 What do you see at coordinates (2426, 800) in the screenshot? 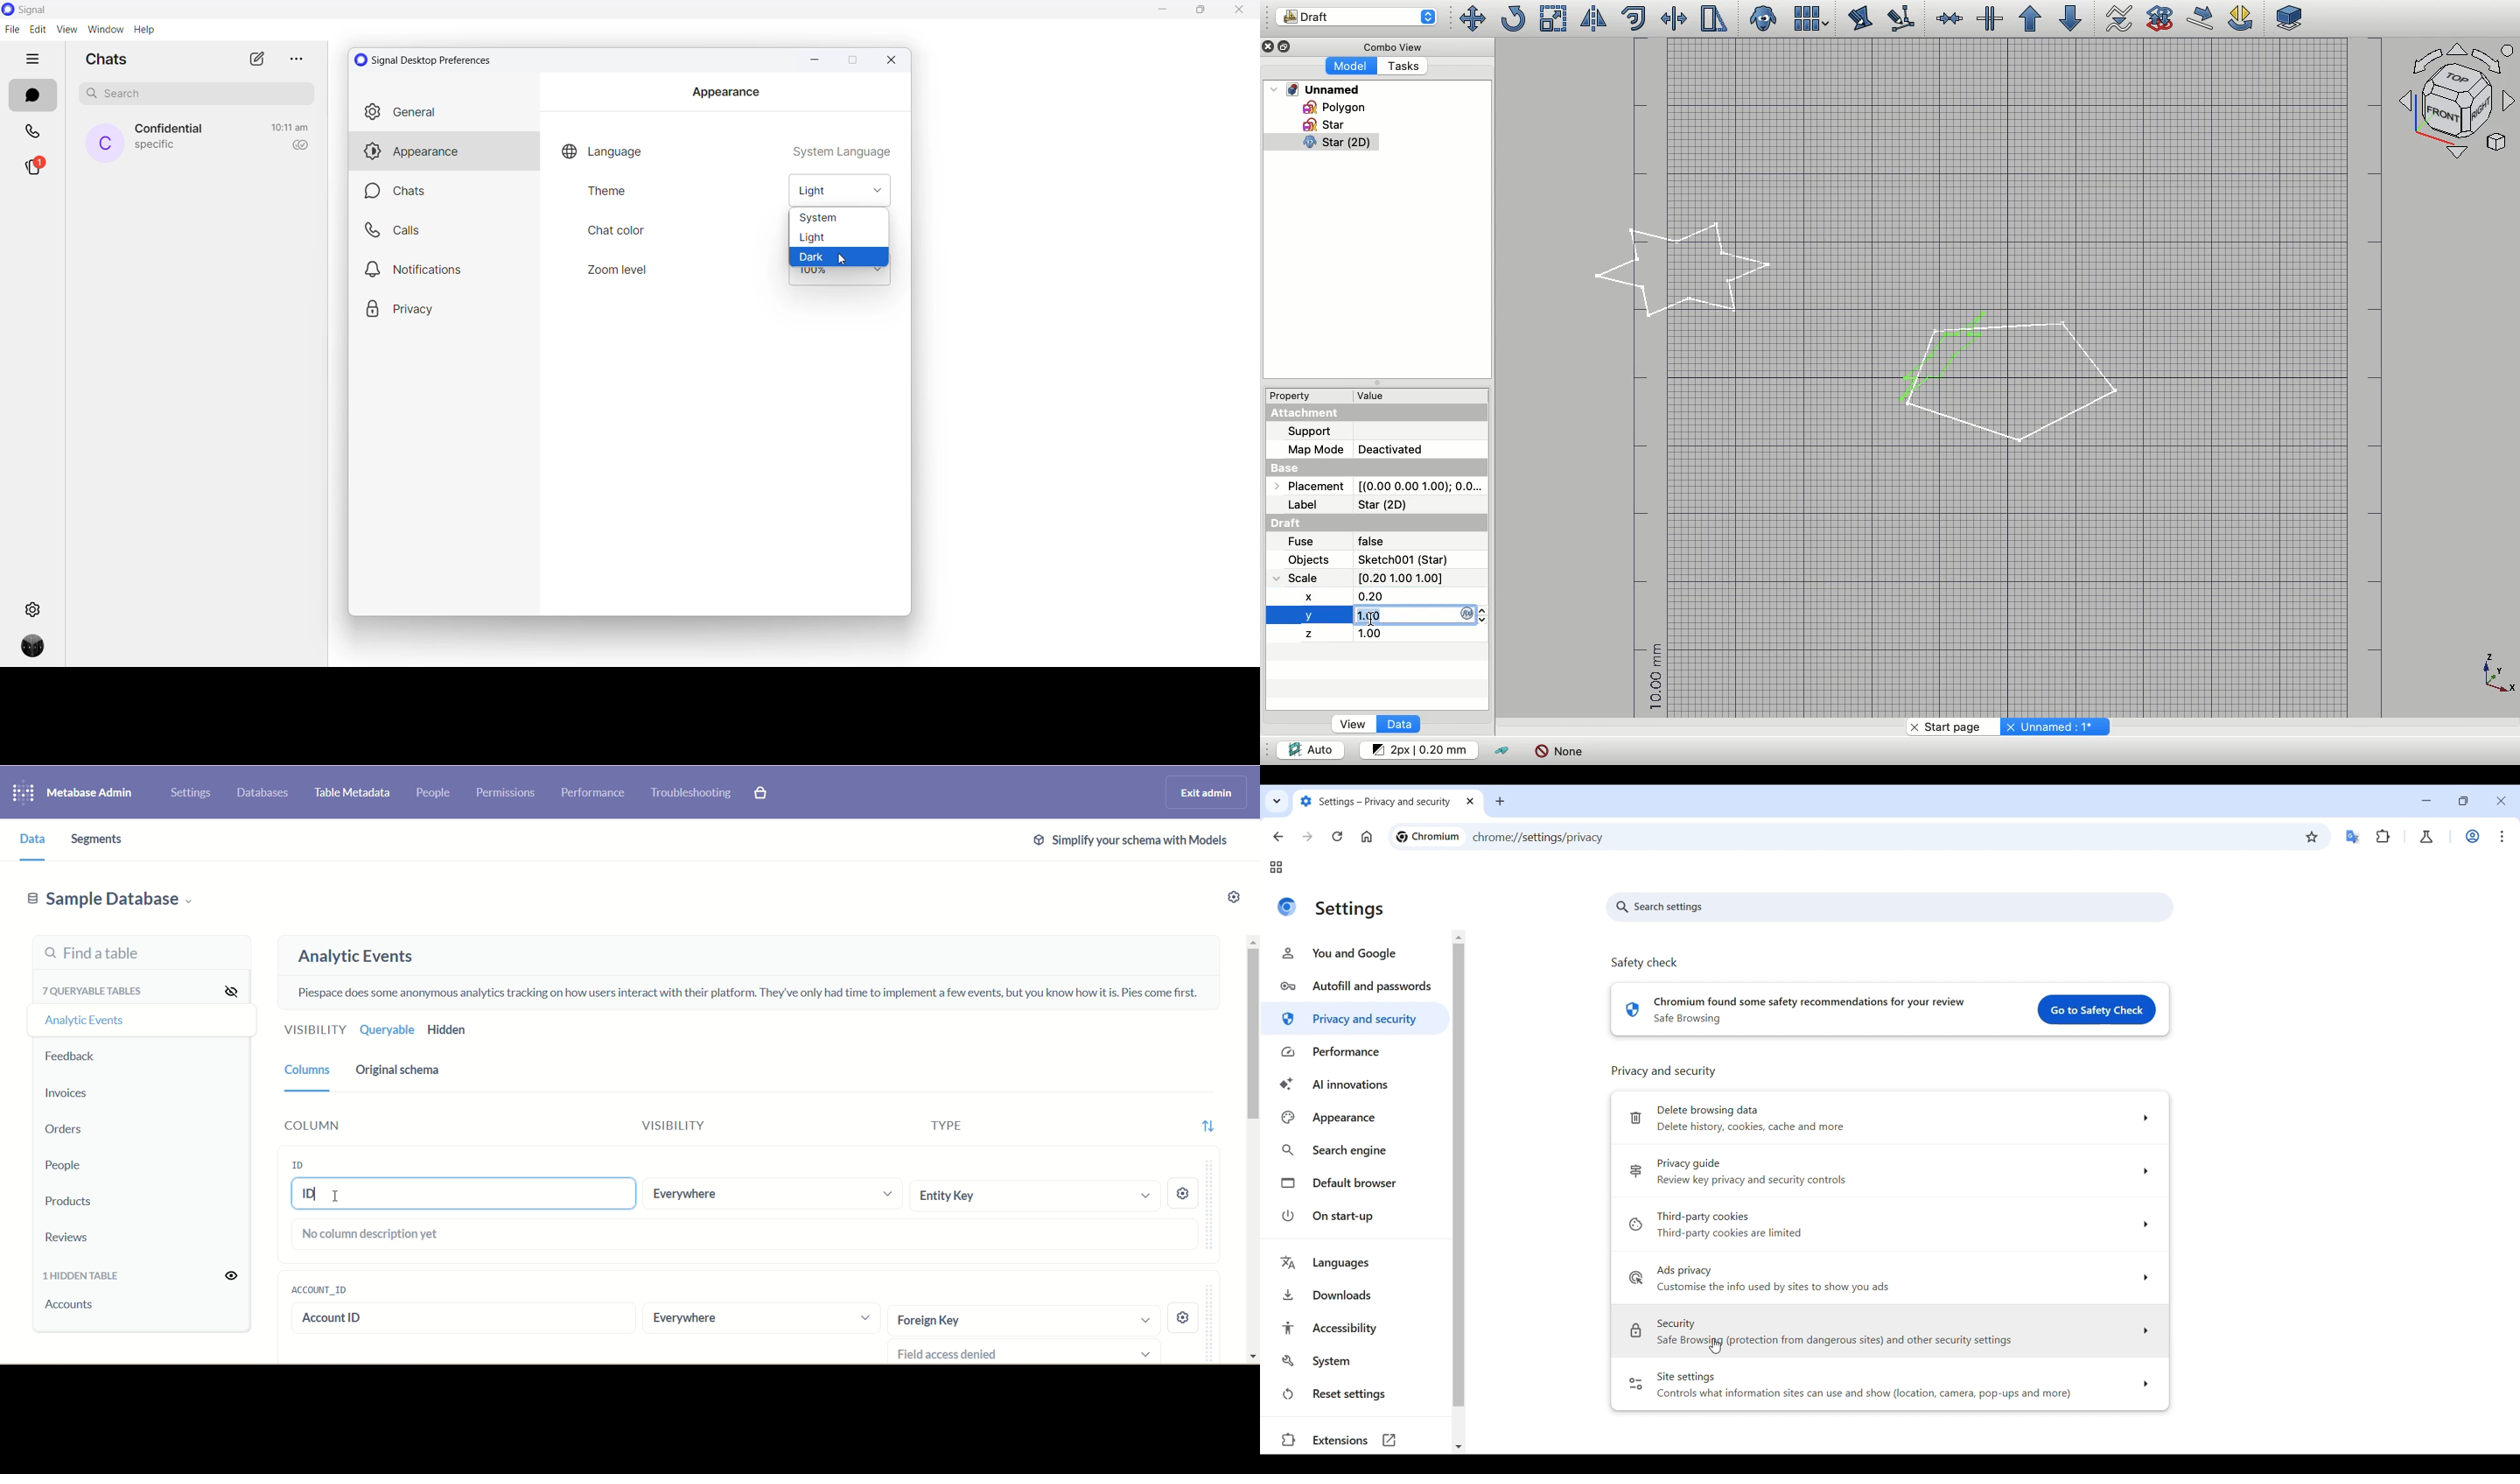
I see `Minimize` at bounding box center [2426, 800].